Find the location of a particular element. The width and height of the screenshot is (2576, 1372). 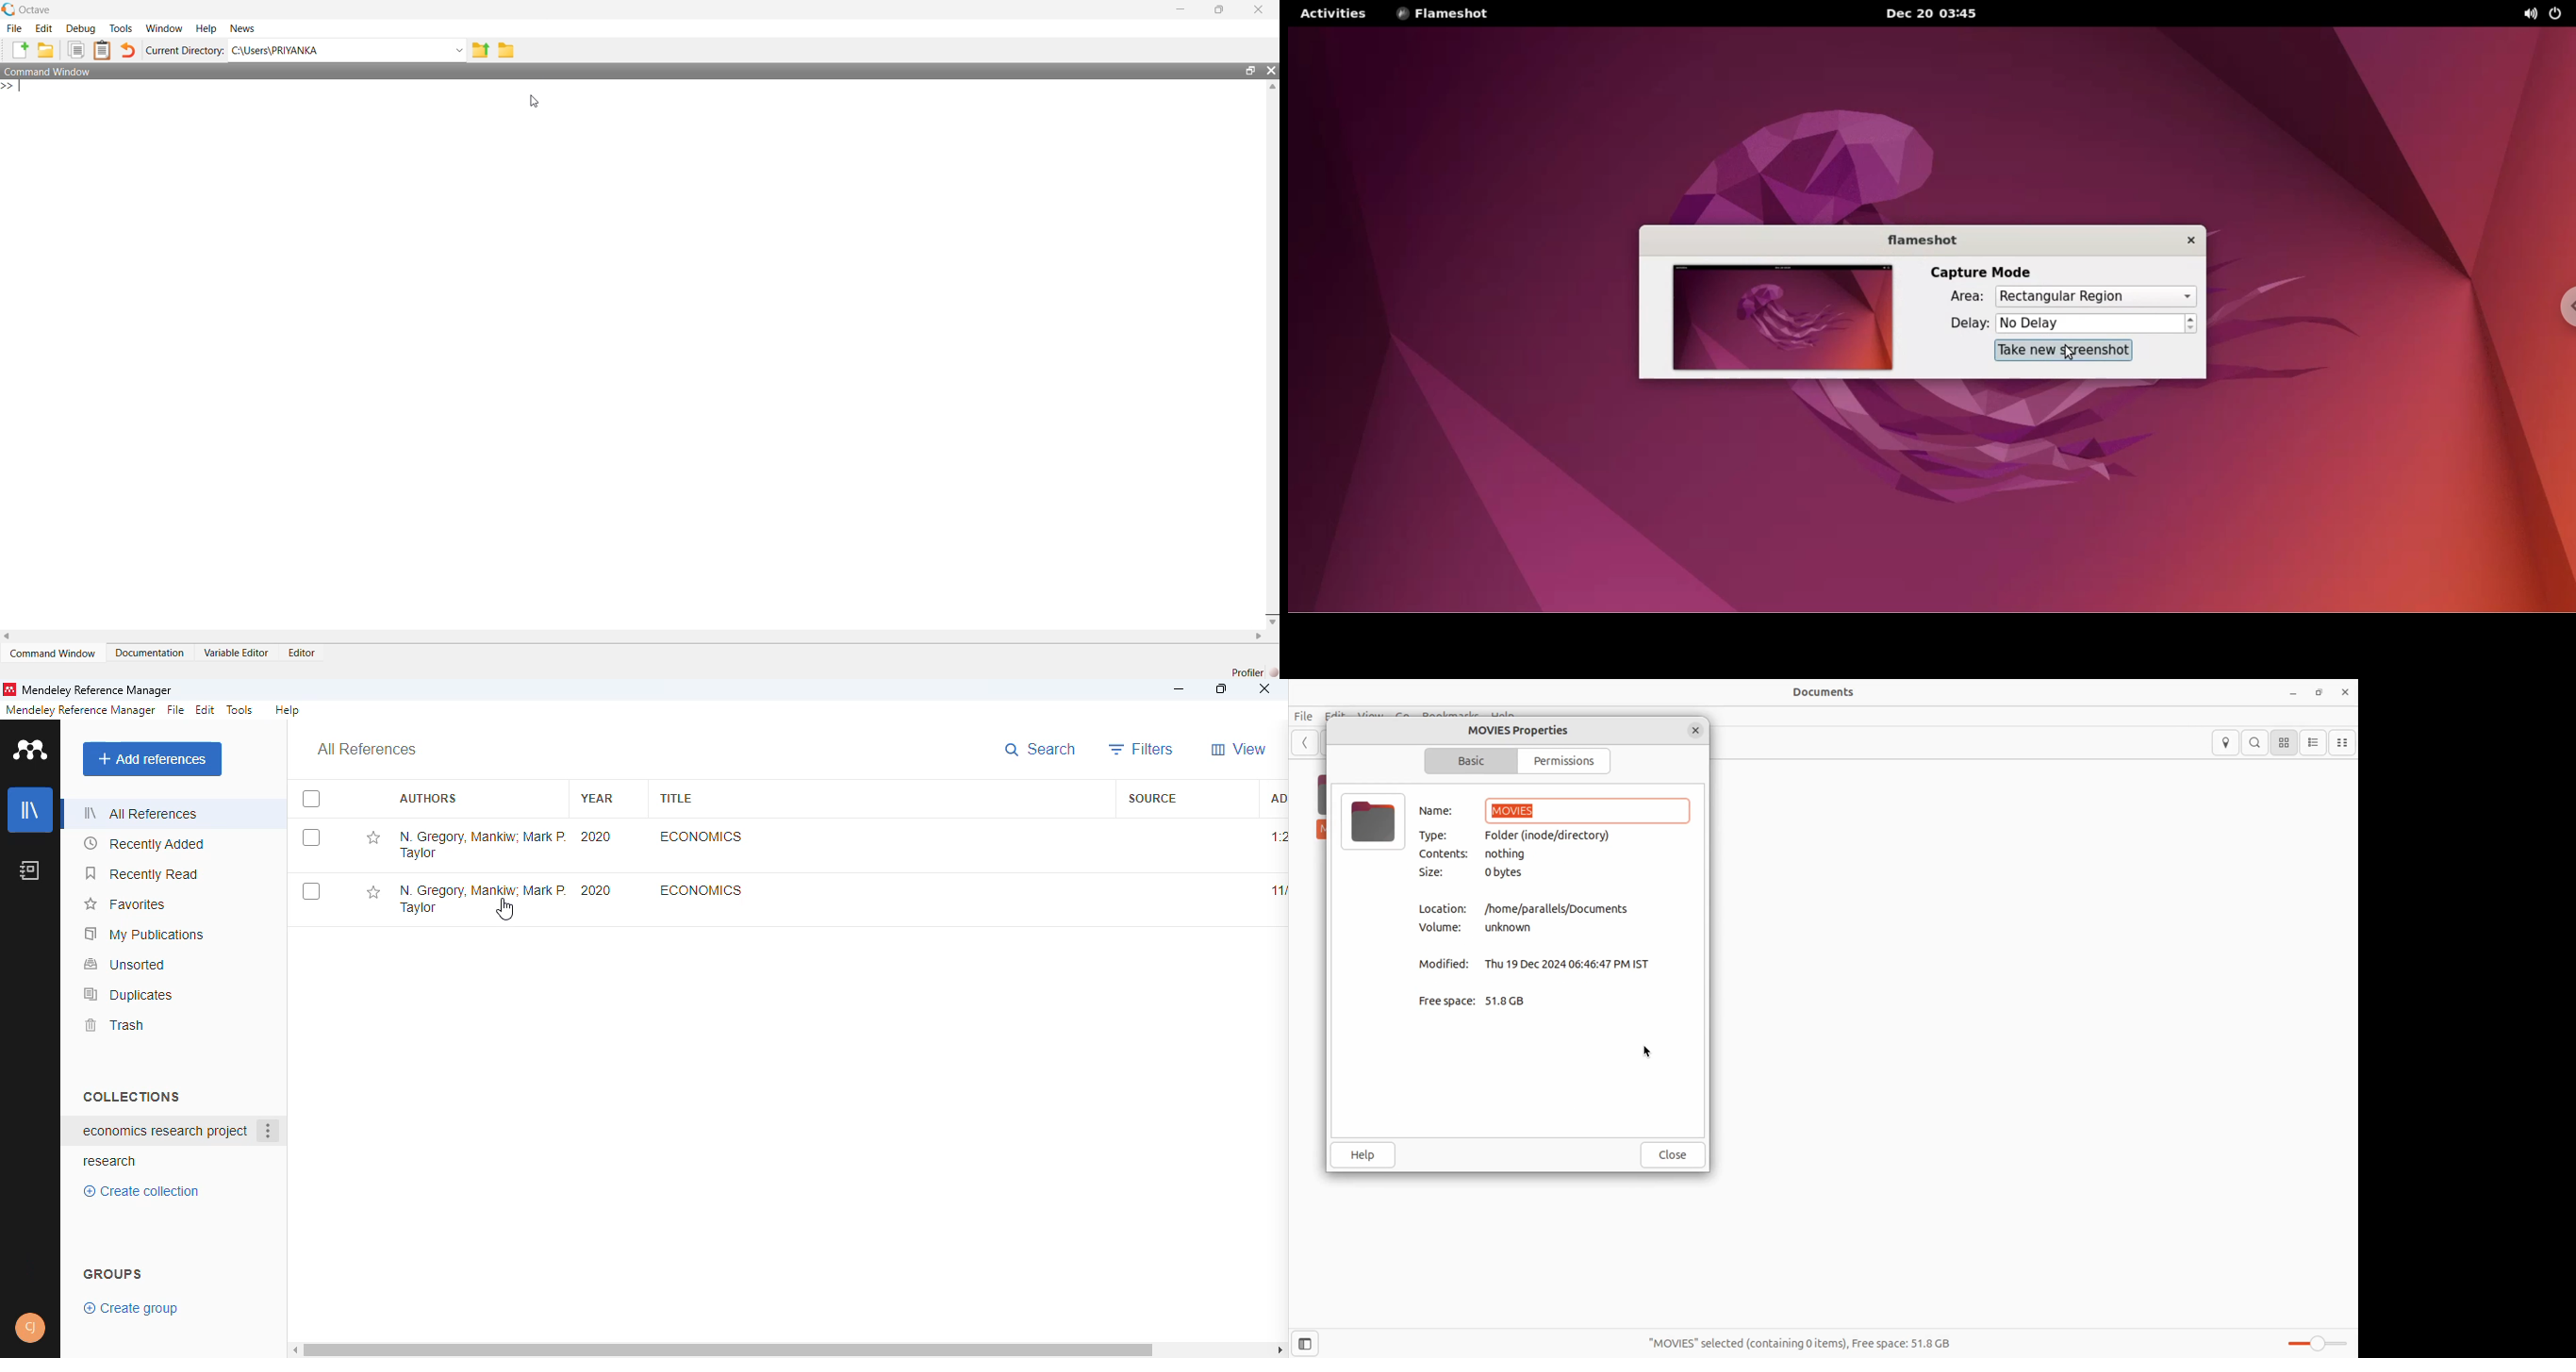

all references is located at coordinates (140, 813).